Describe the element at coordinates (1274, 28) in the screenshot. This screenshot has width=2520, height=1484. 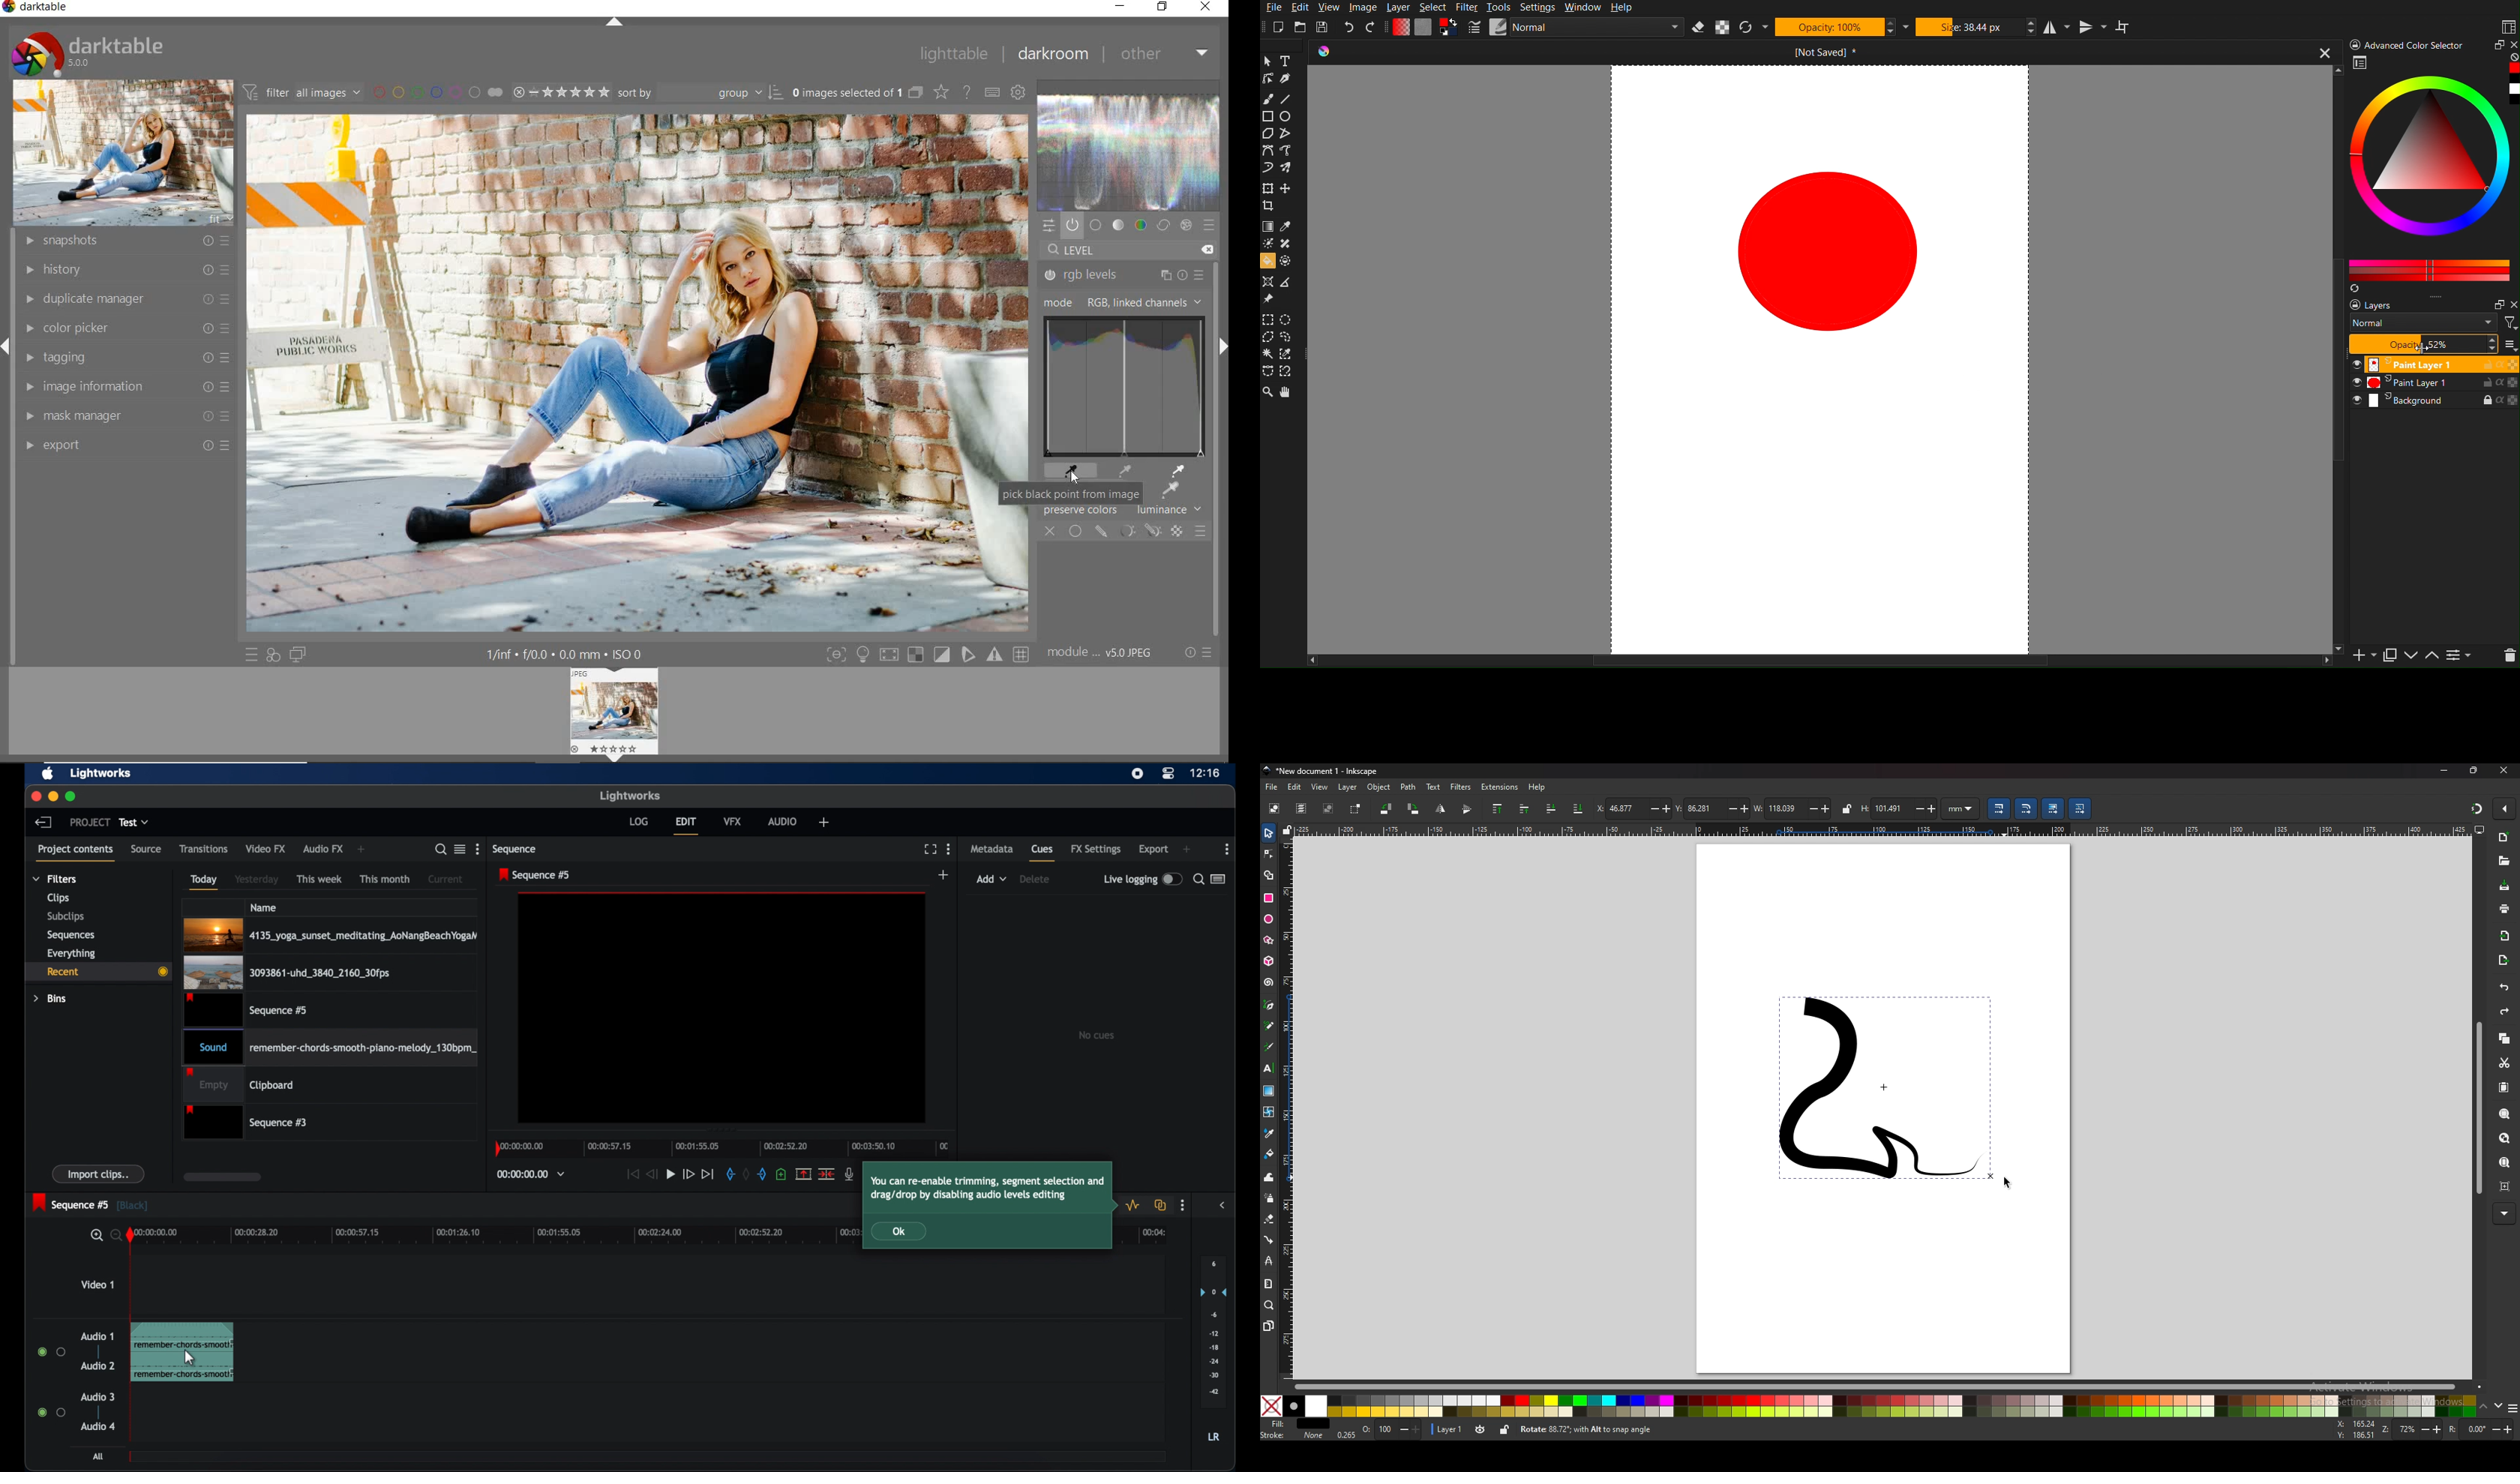
I see `New` at that location.